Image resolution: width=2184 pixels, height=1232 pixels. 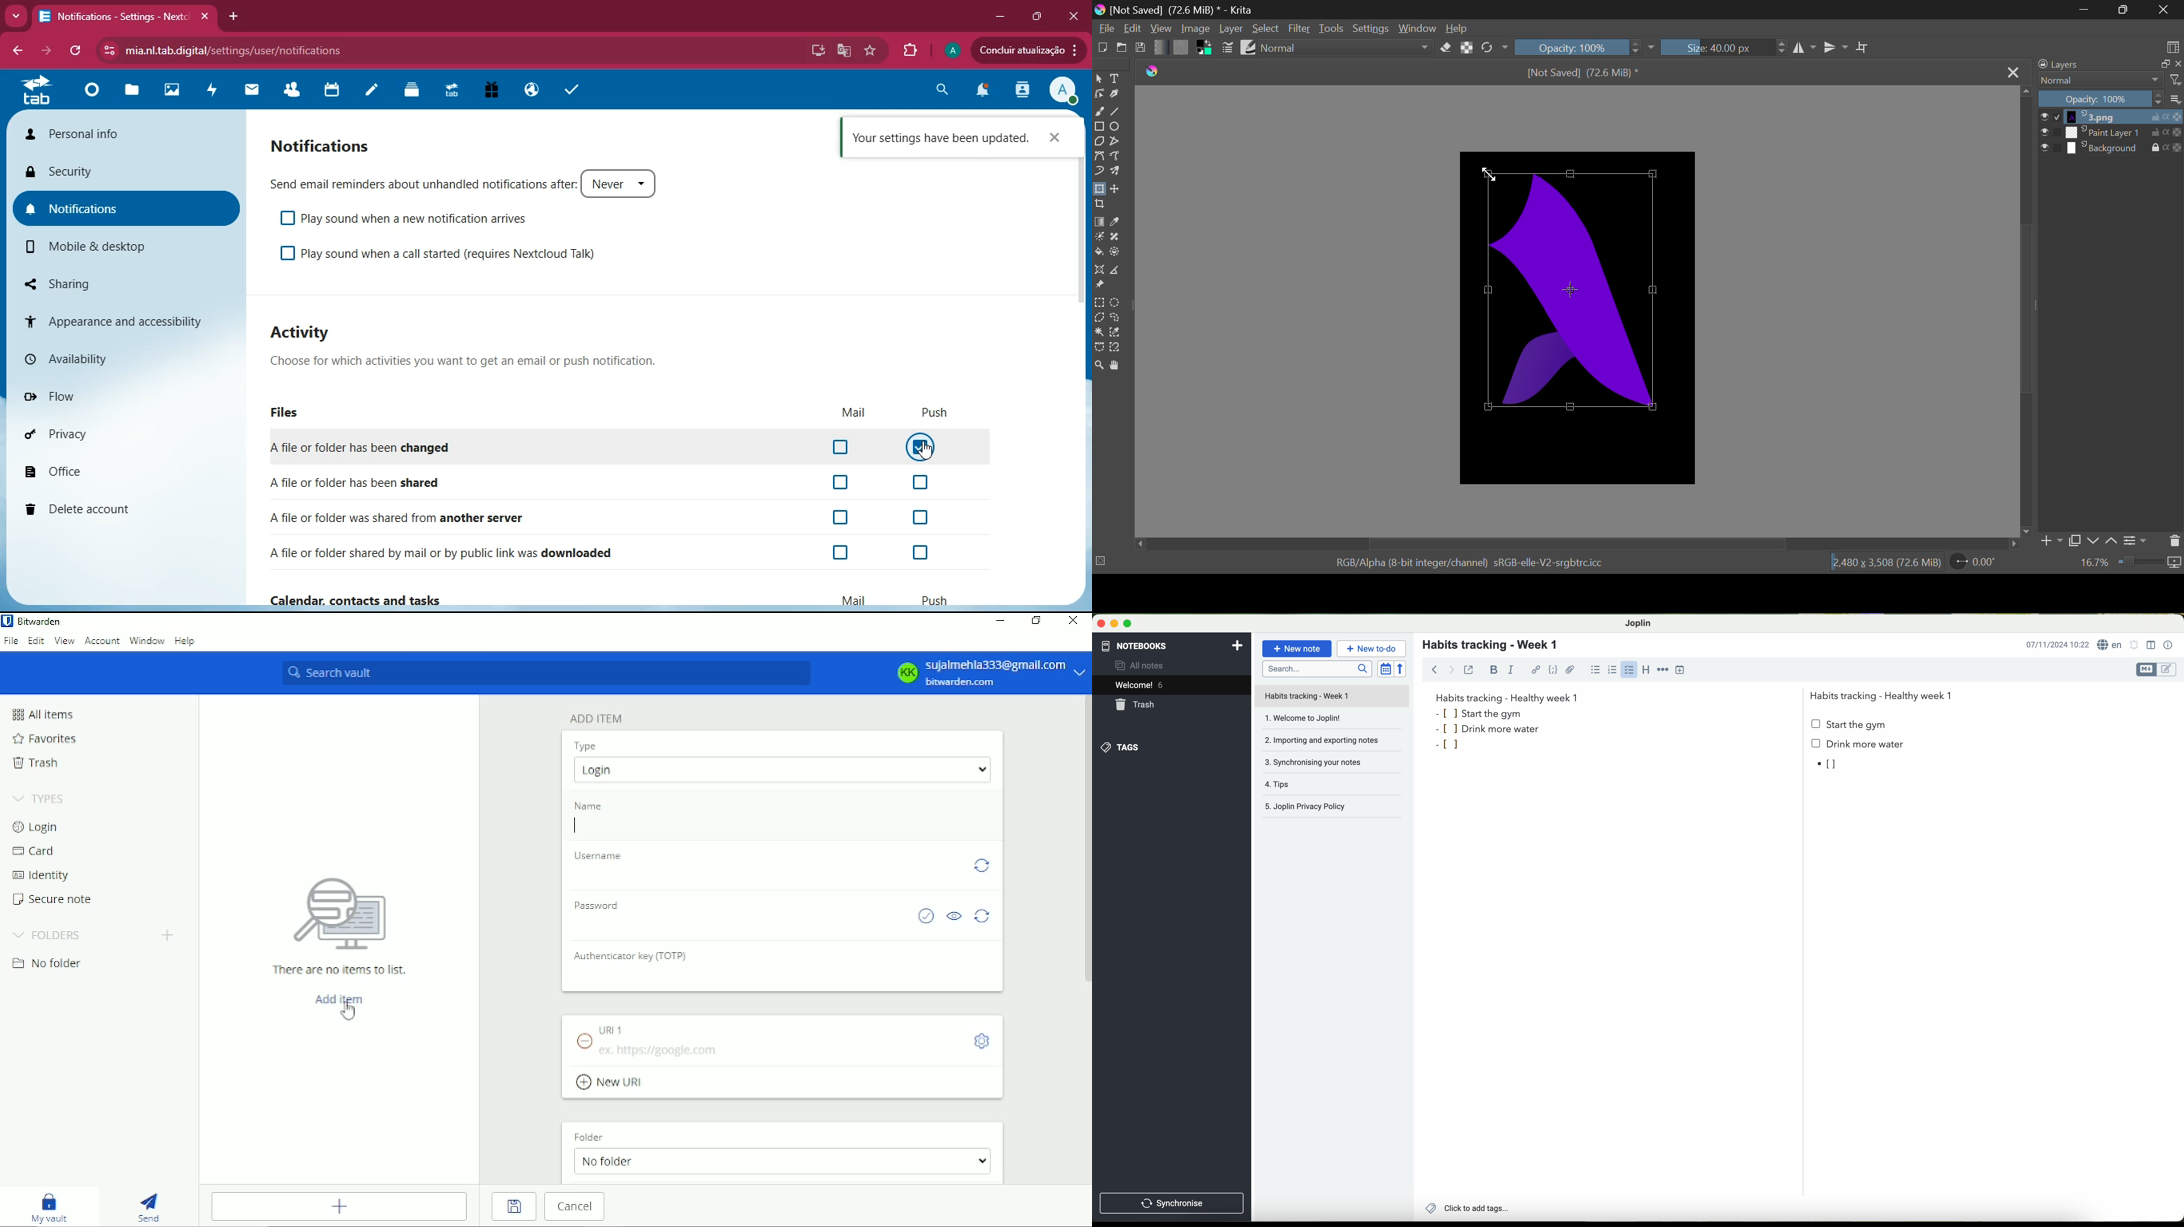 I want to click on push, so click(x=935, y=412).